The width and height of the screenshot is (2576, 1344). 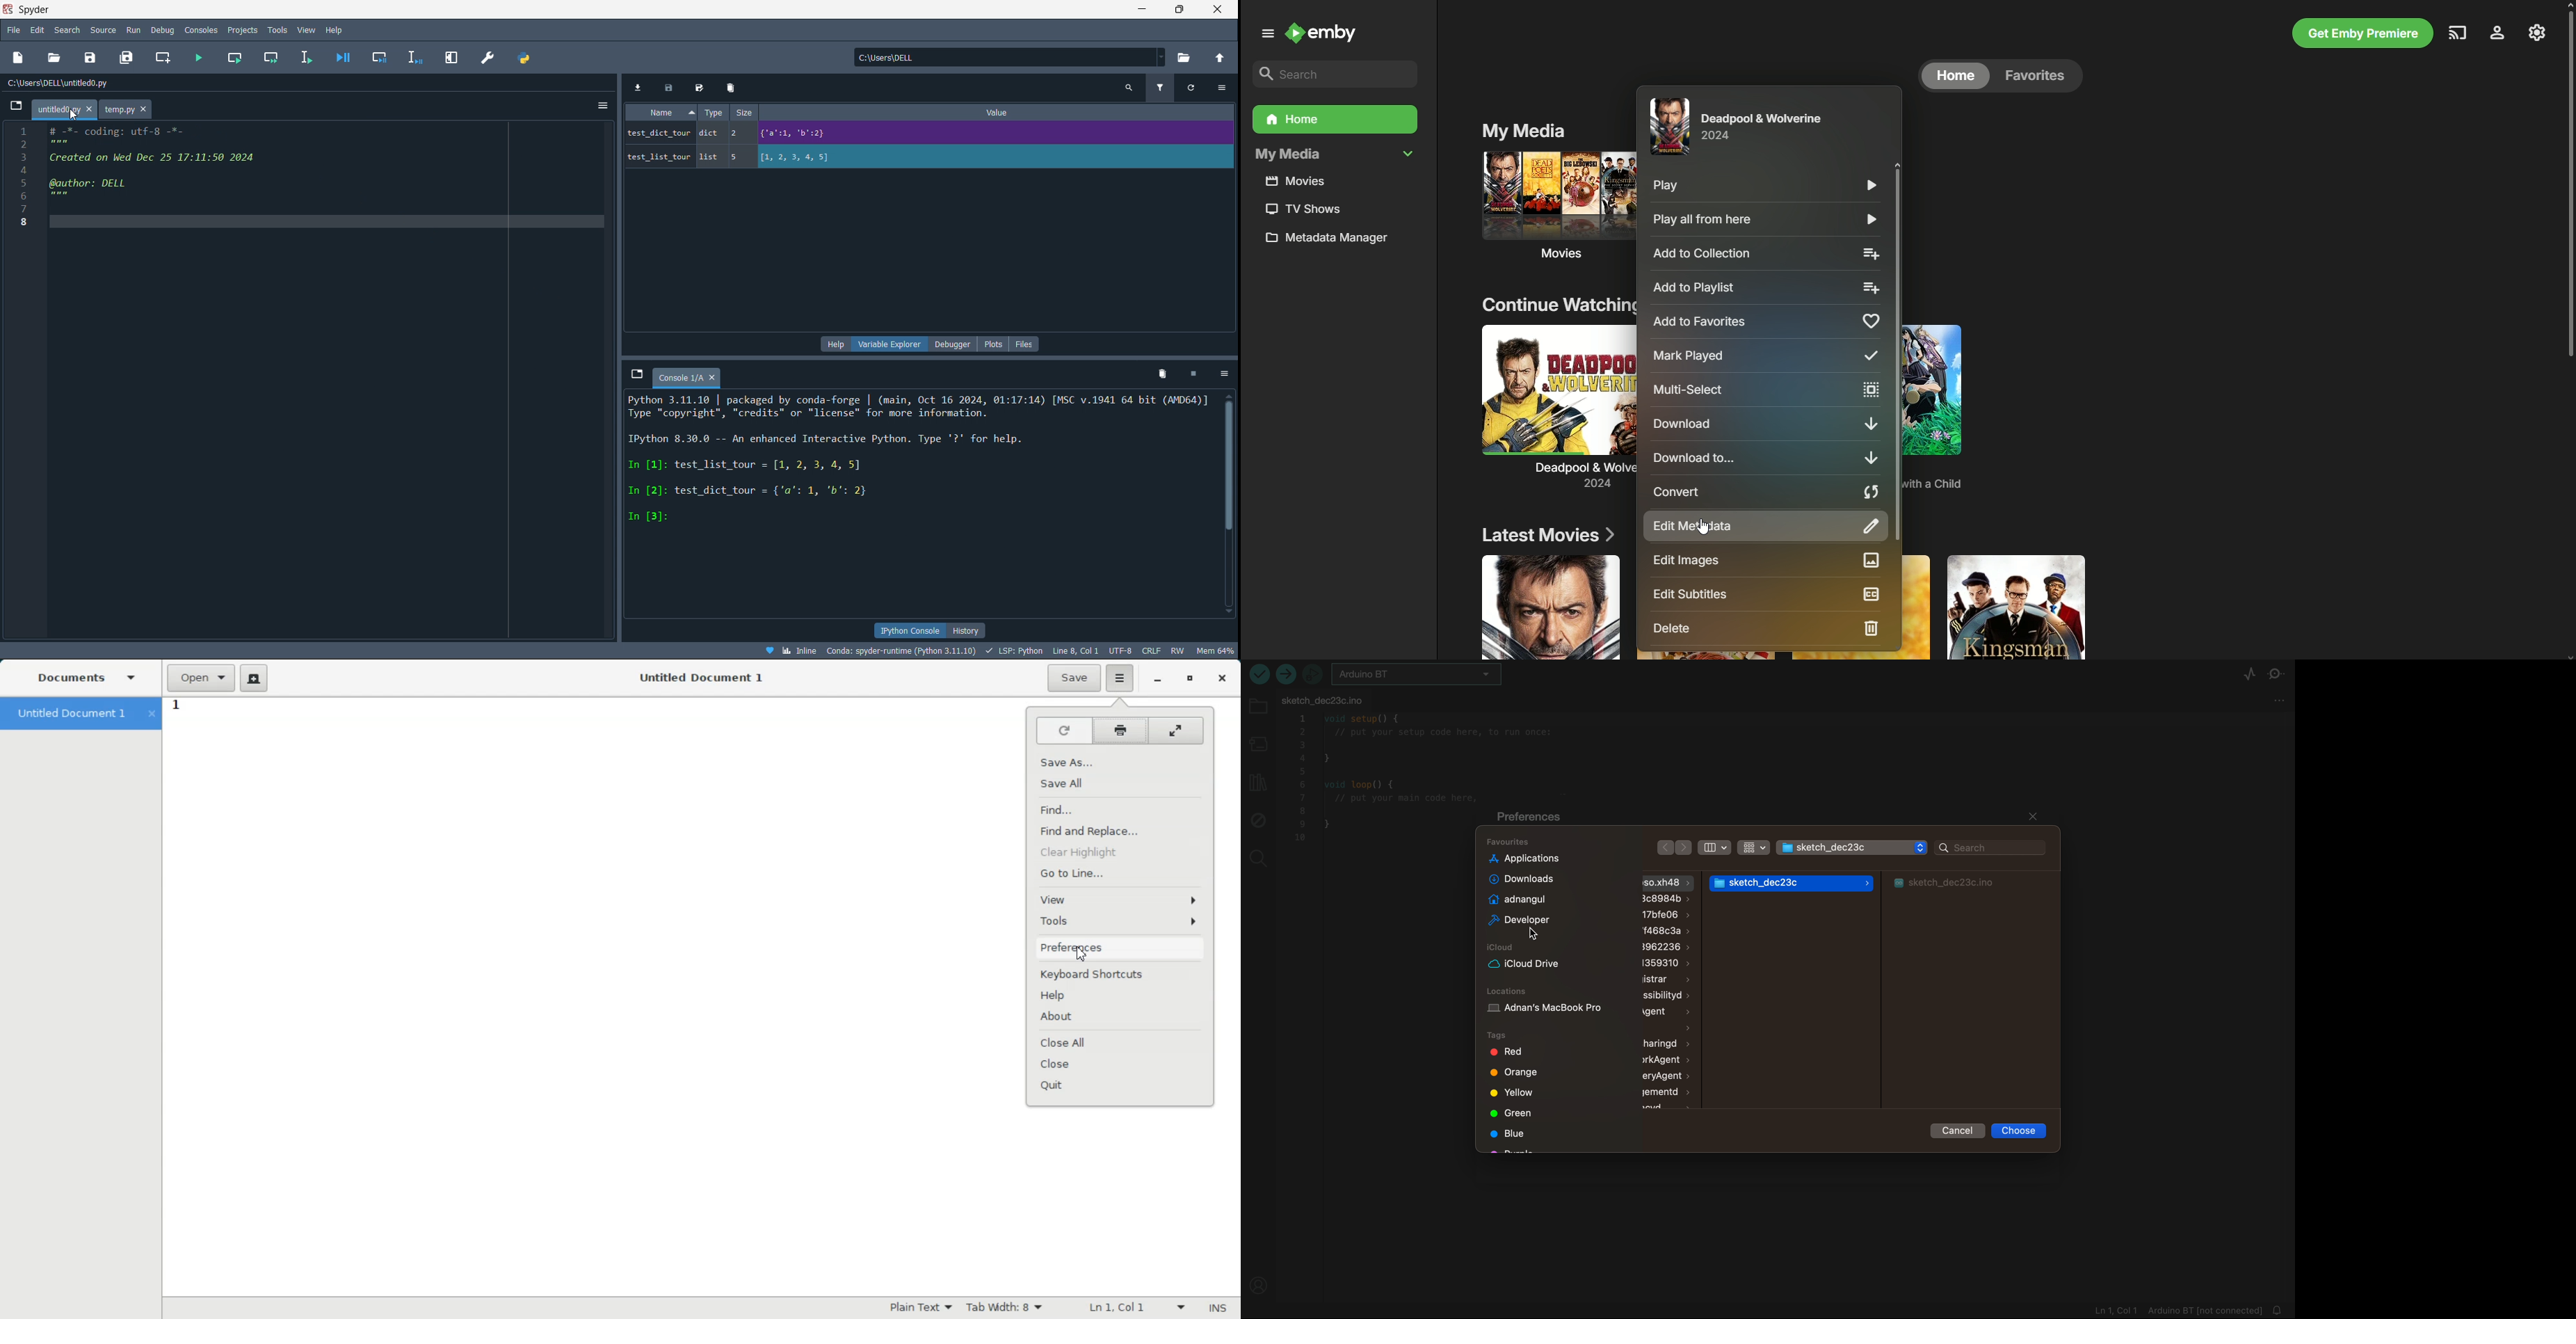 I want to click on Inline, so click(x=792, y=650).